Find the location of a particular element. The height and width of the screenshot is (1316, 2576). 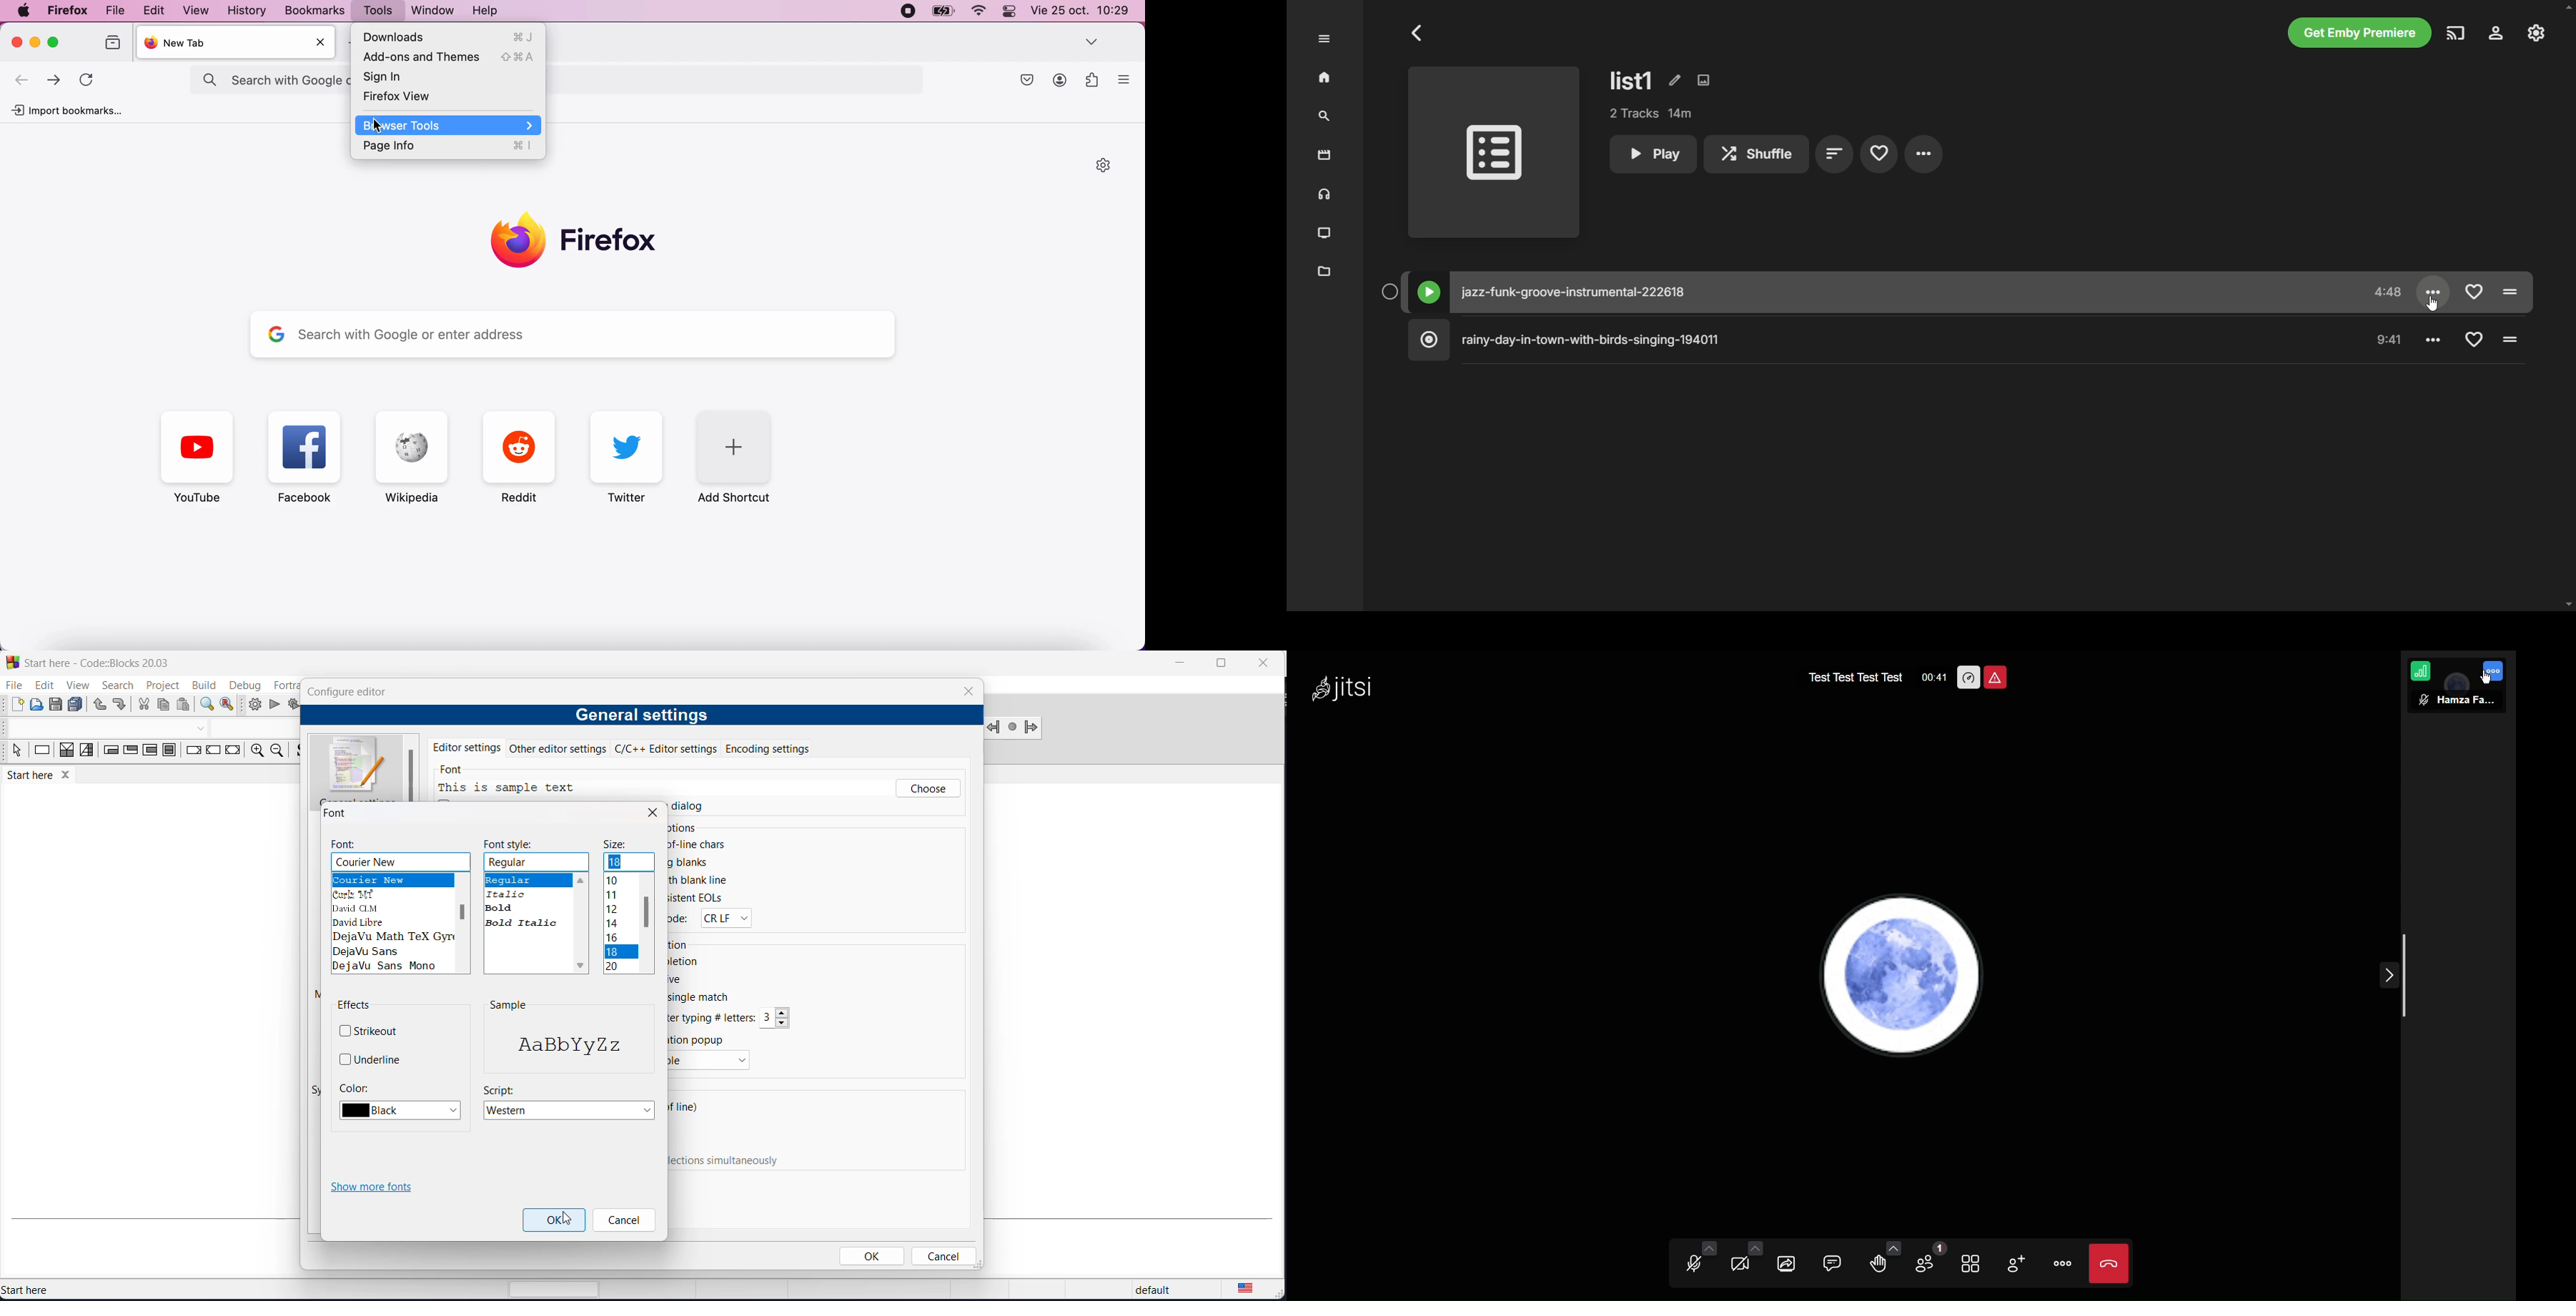

block instruction is located at coordinates (168, 751).